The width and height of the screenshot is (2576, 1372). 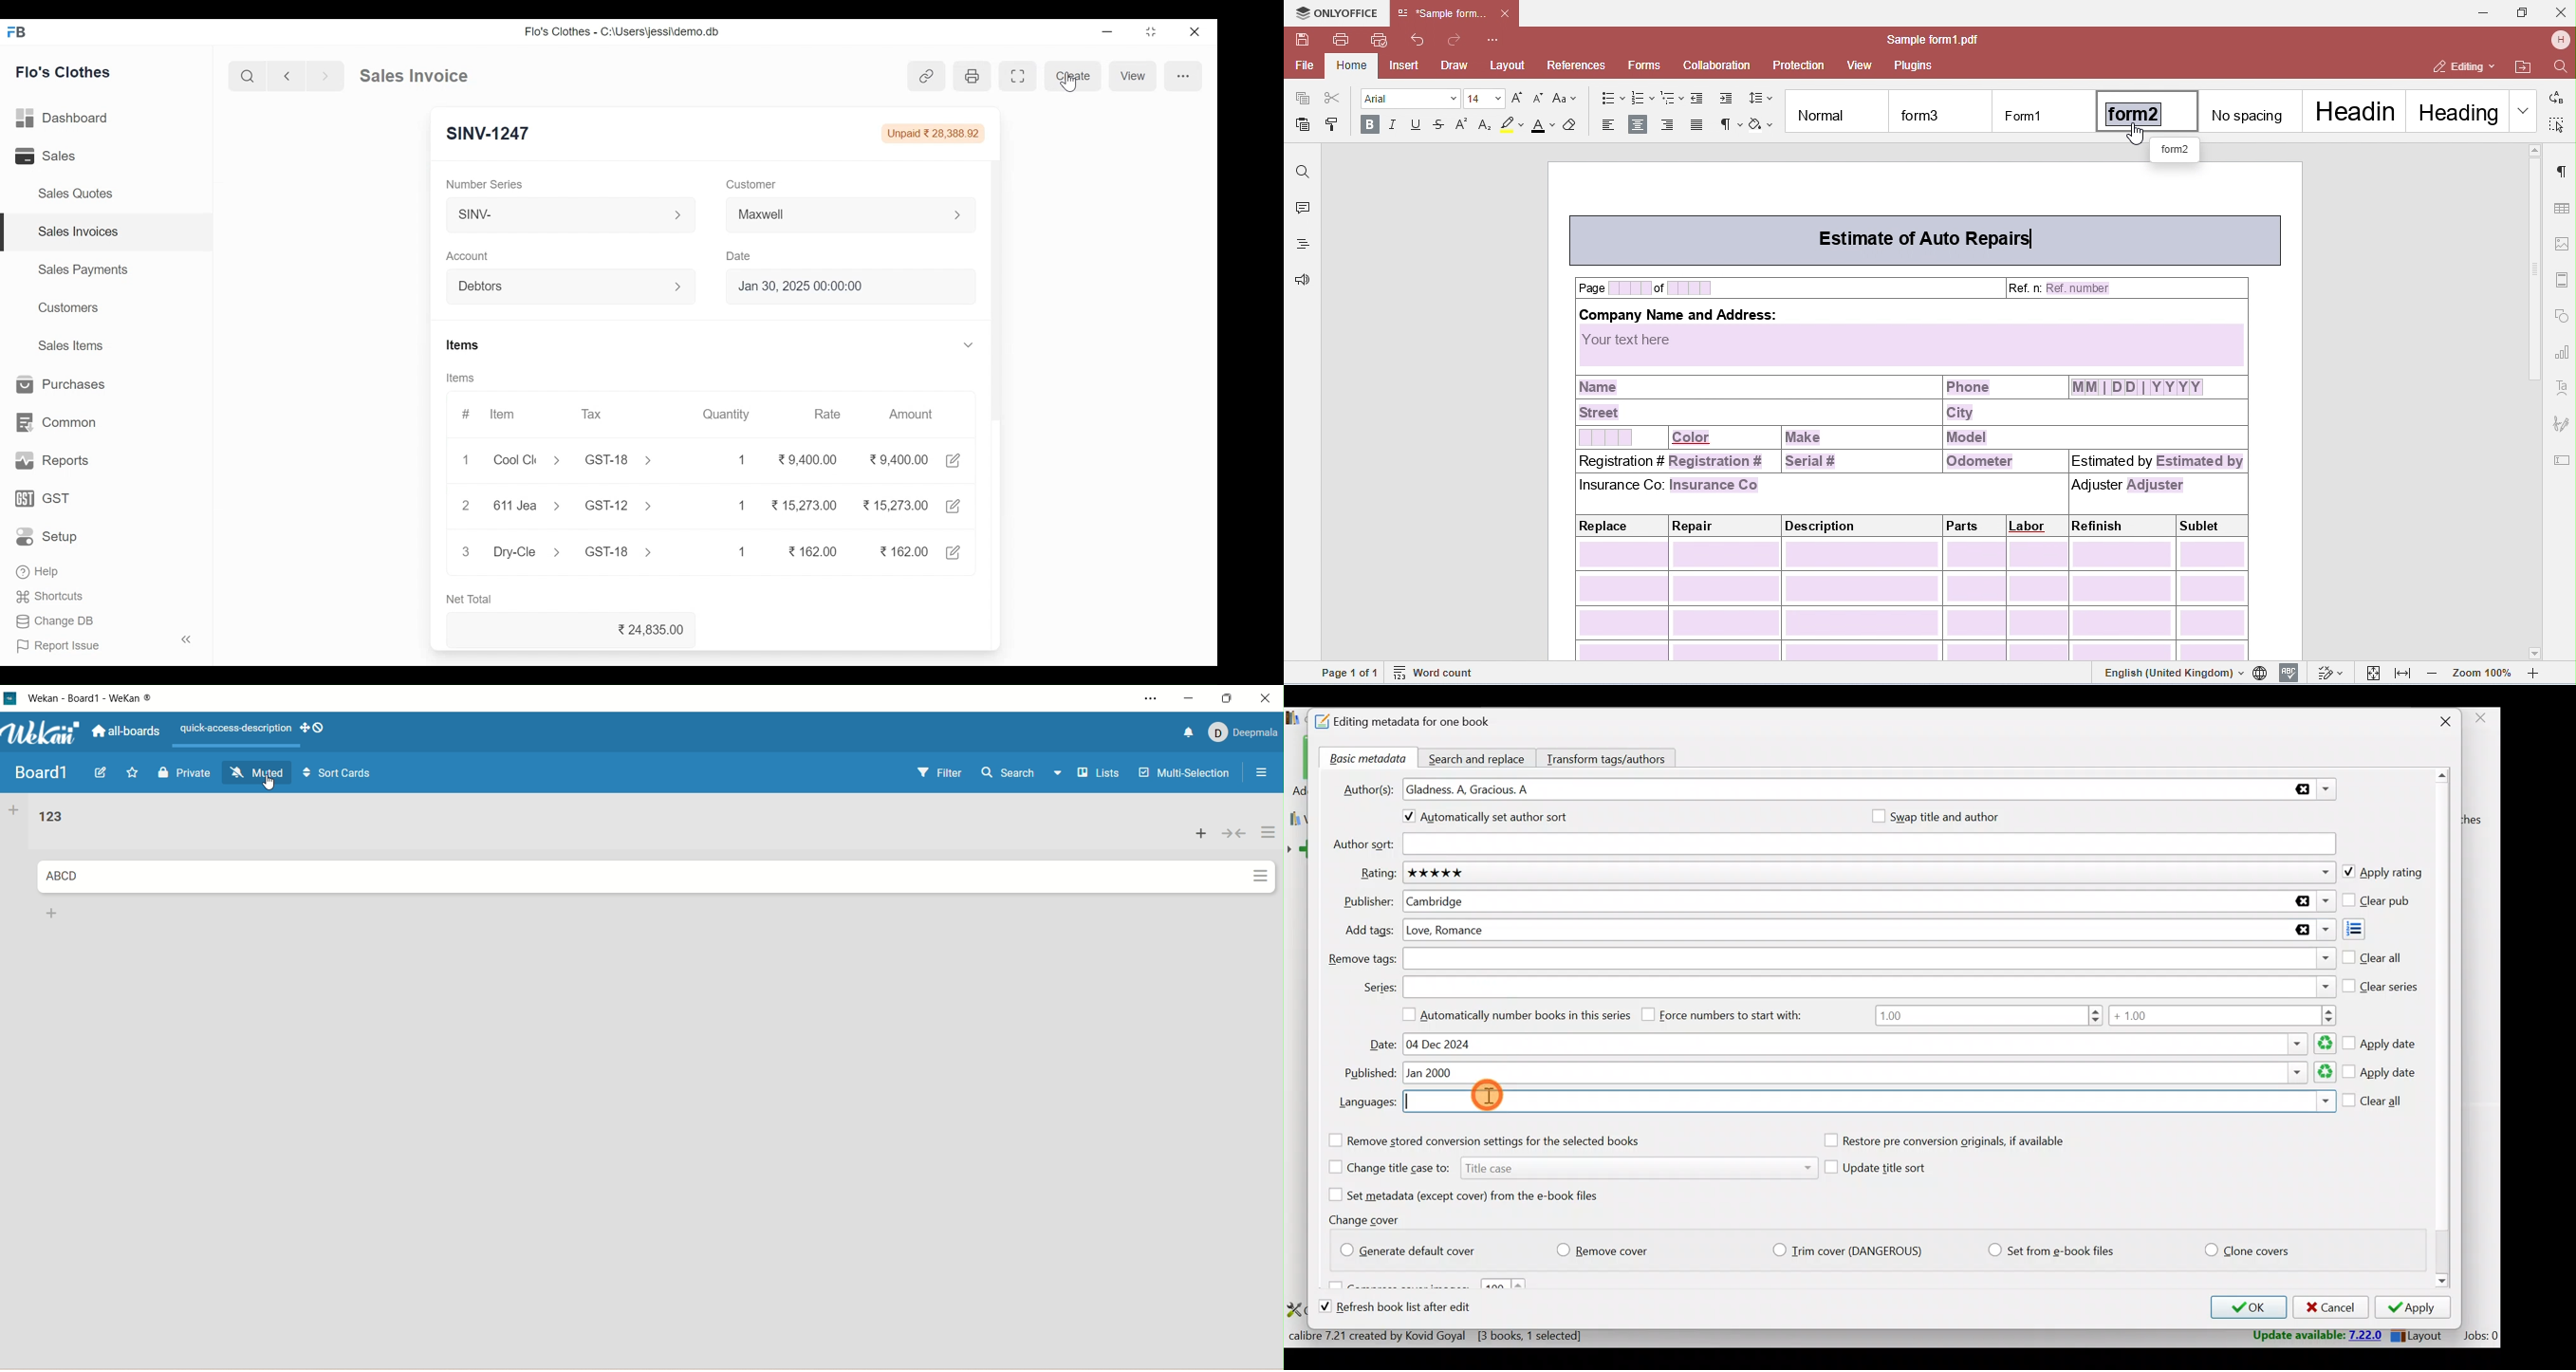 What do you see at coordinates (1459, 1335) in the screenshot?
I see `Statistics` at bounding box center [1459, 1335].